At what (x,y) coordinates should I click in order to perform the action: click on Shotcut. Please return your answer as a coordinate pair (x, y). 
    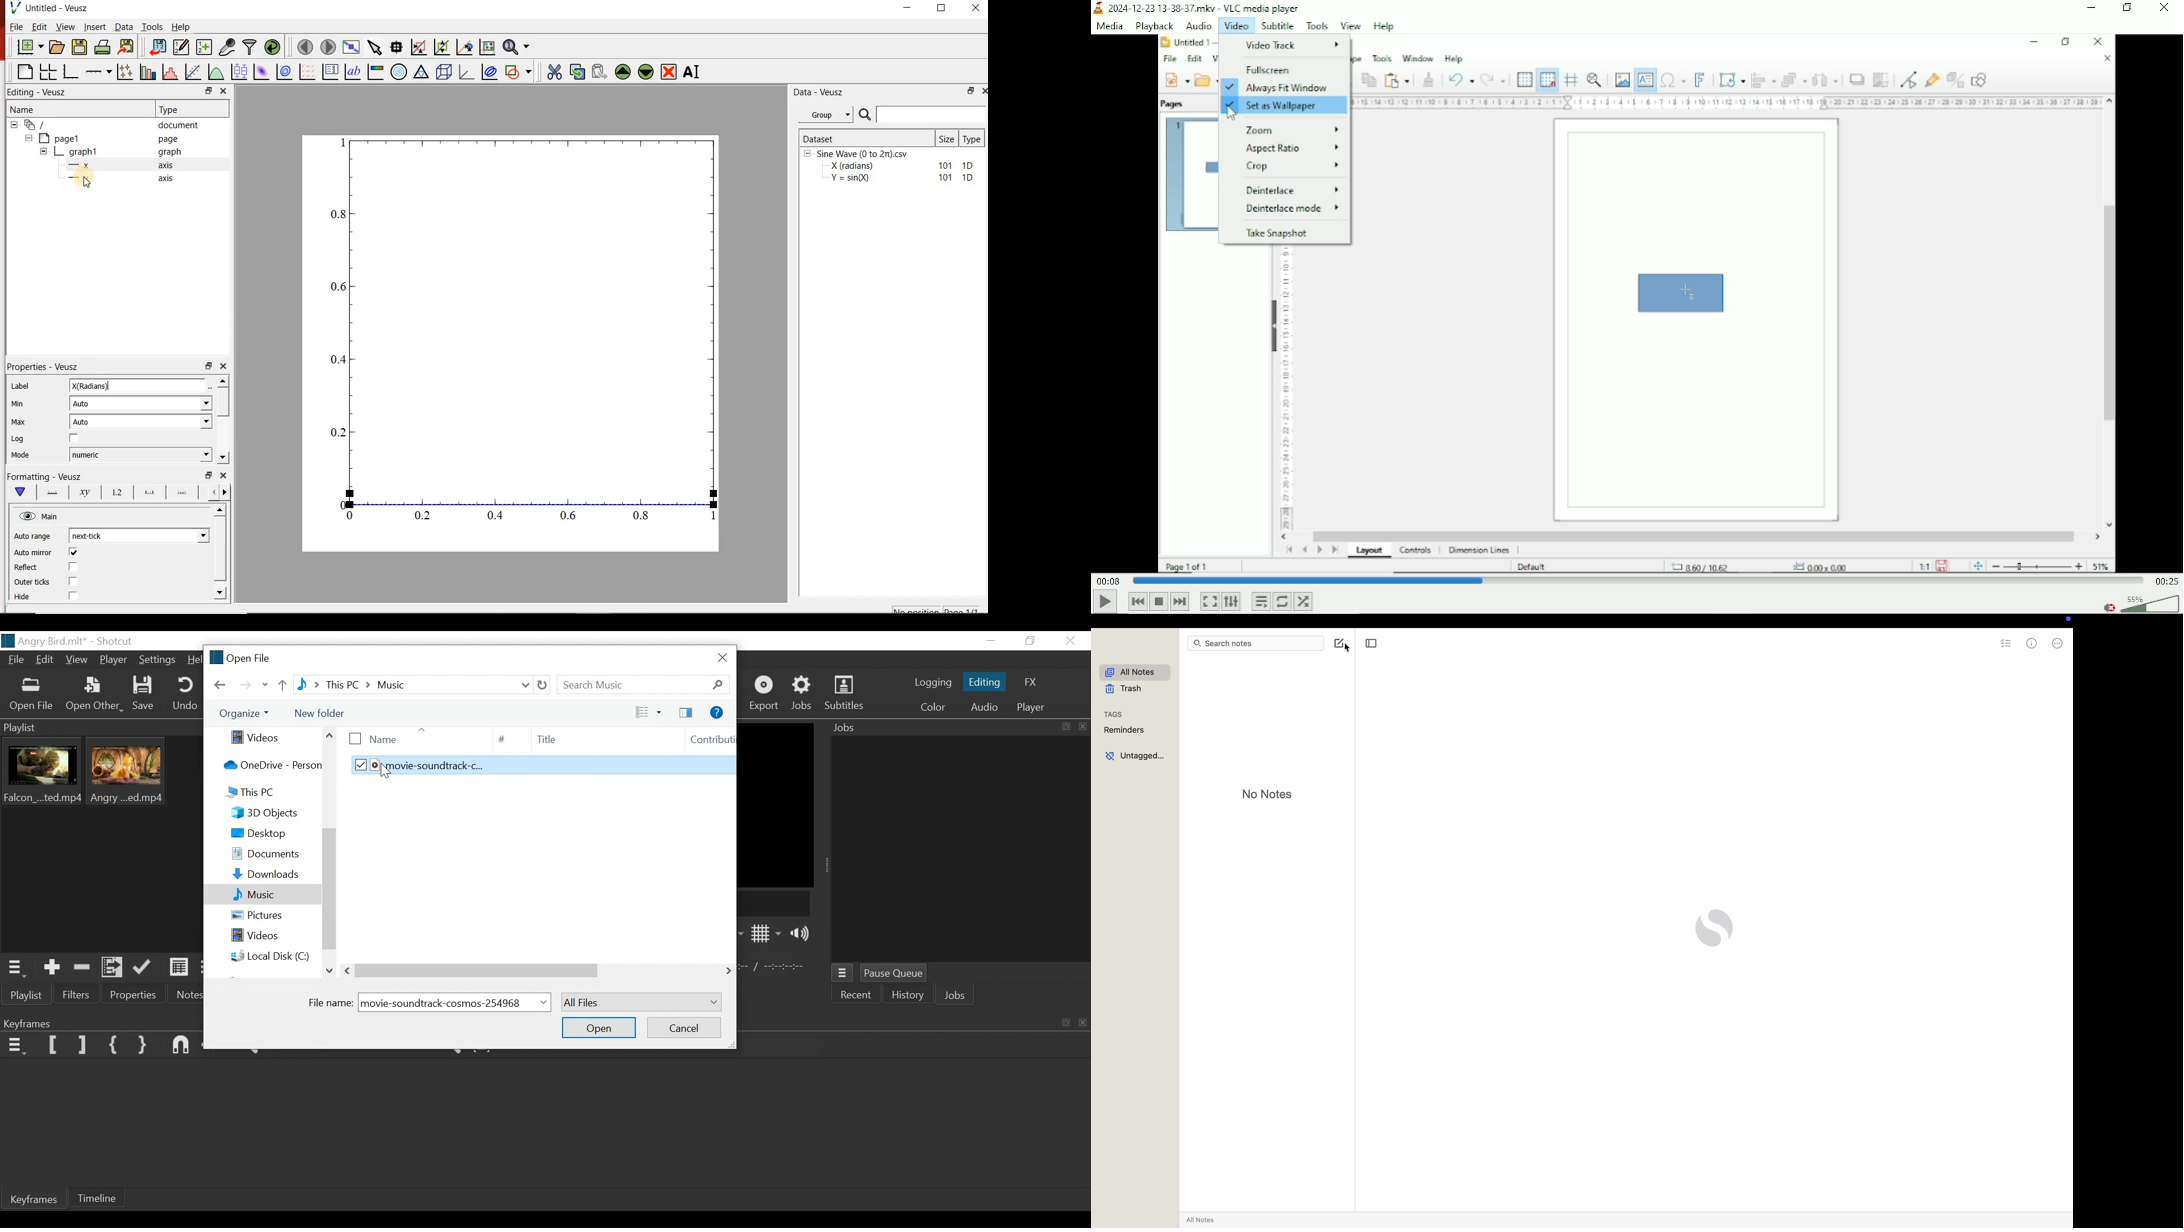
    Looking at the image, I should click on (117, 640).